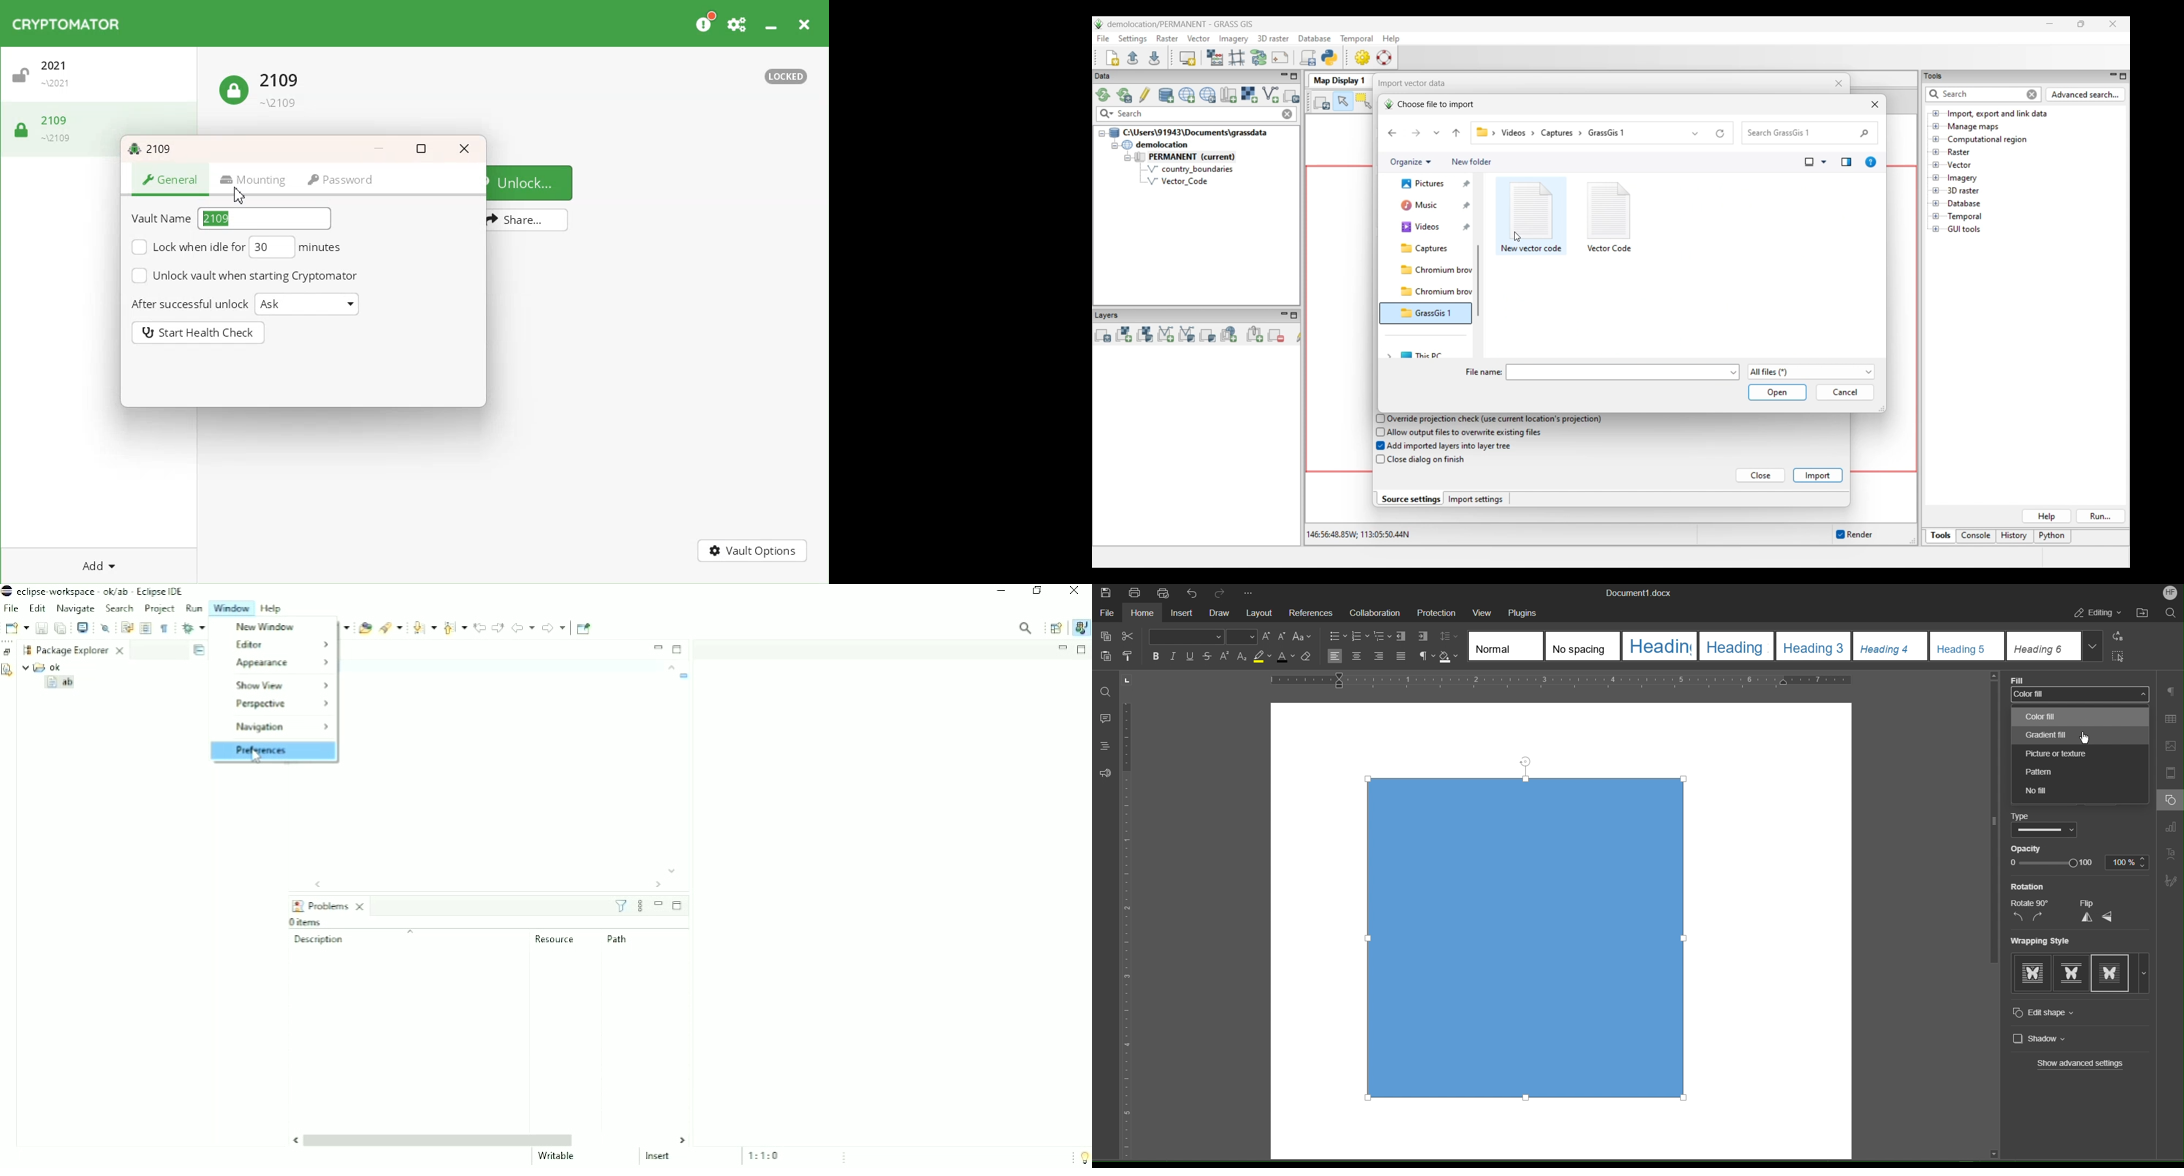 The height and width of the screenshot is (1176, 2184). I want to click on Save, so click(1105, 593).